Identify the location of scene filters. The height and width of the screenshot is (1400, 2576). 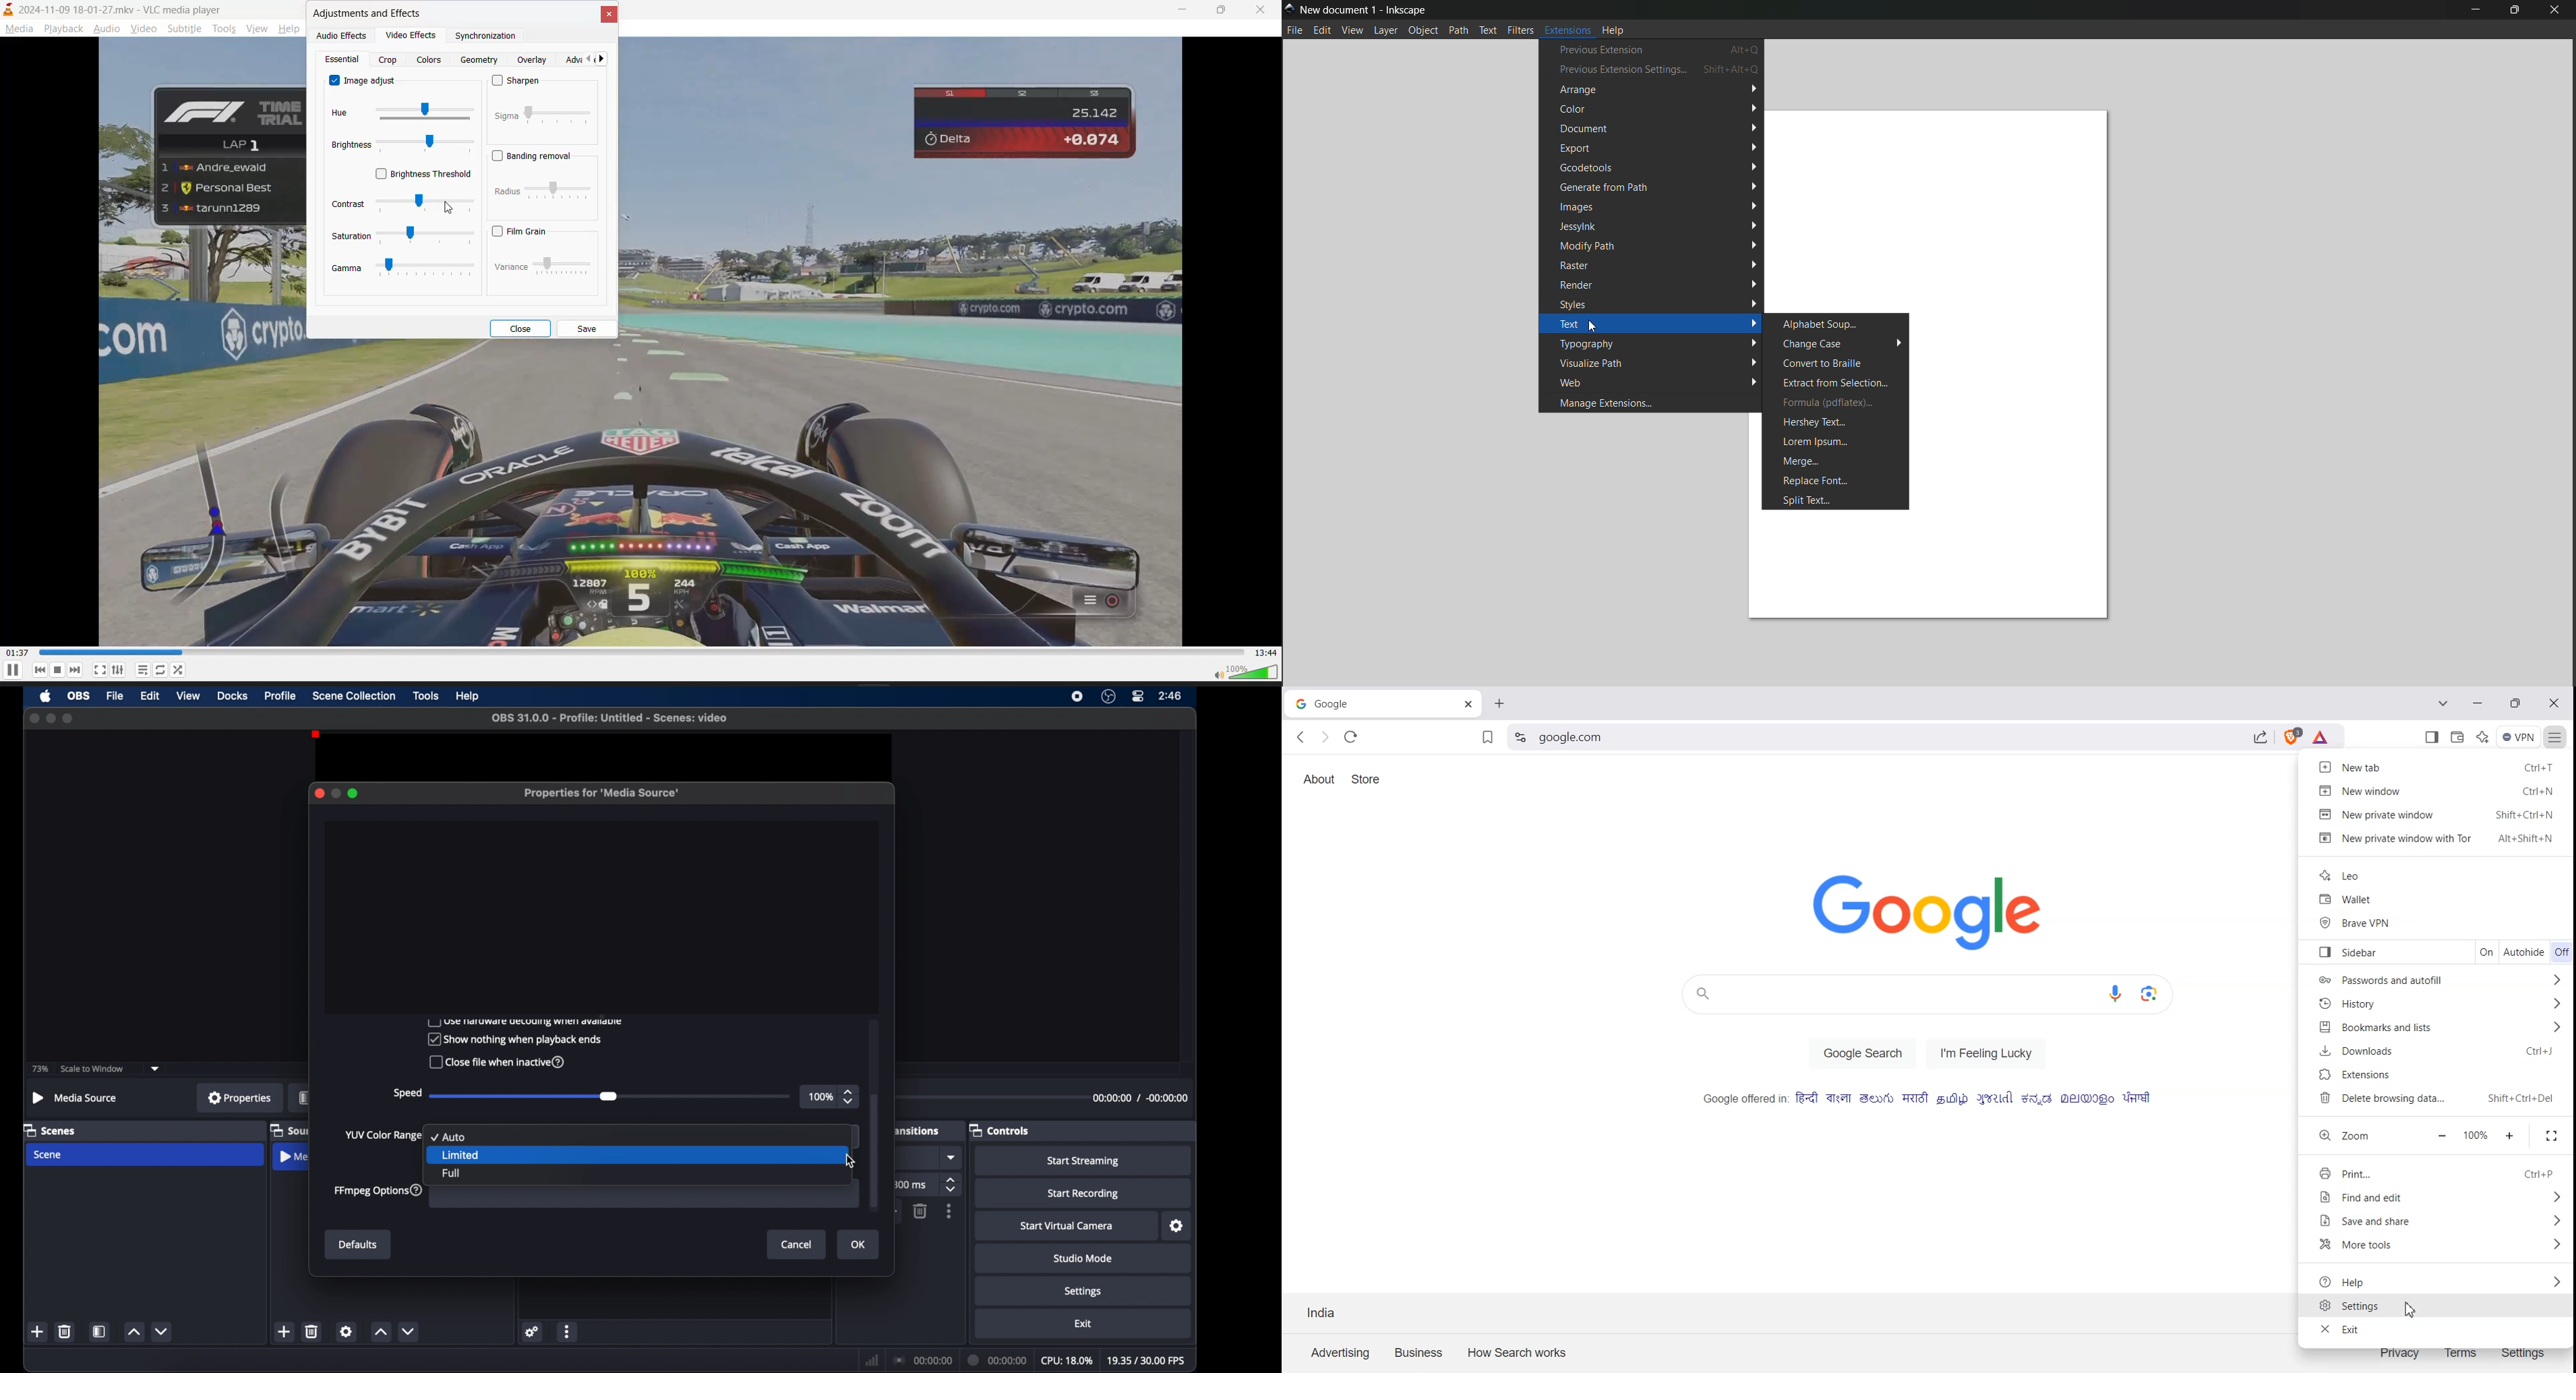
(100, 1332).